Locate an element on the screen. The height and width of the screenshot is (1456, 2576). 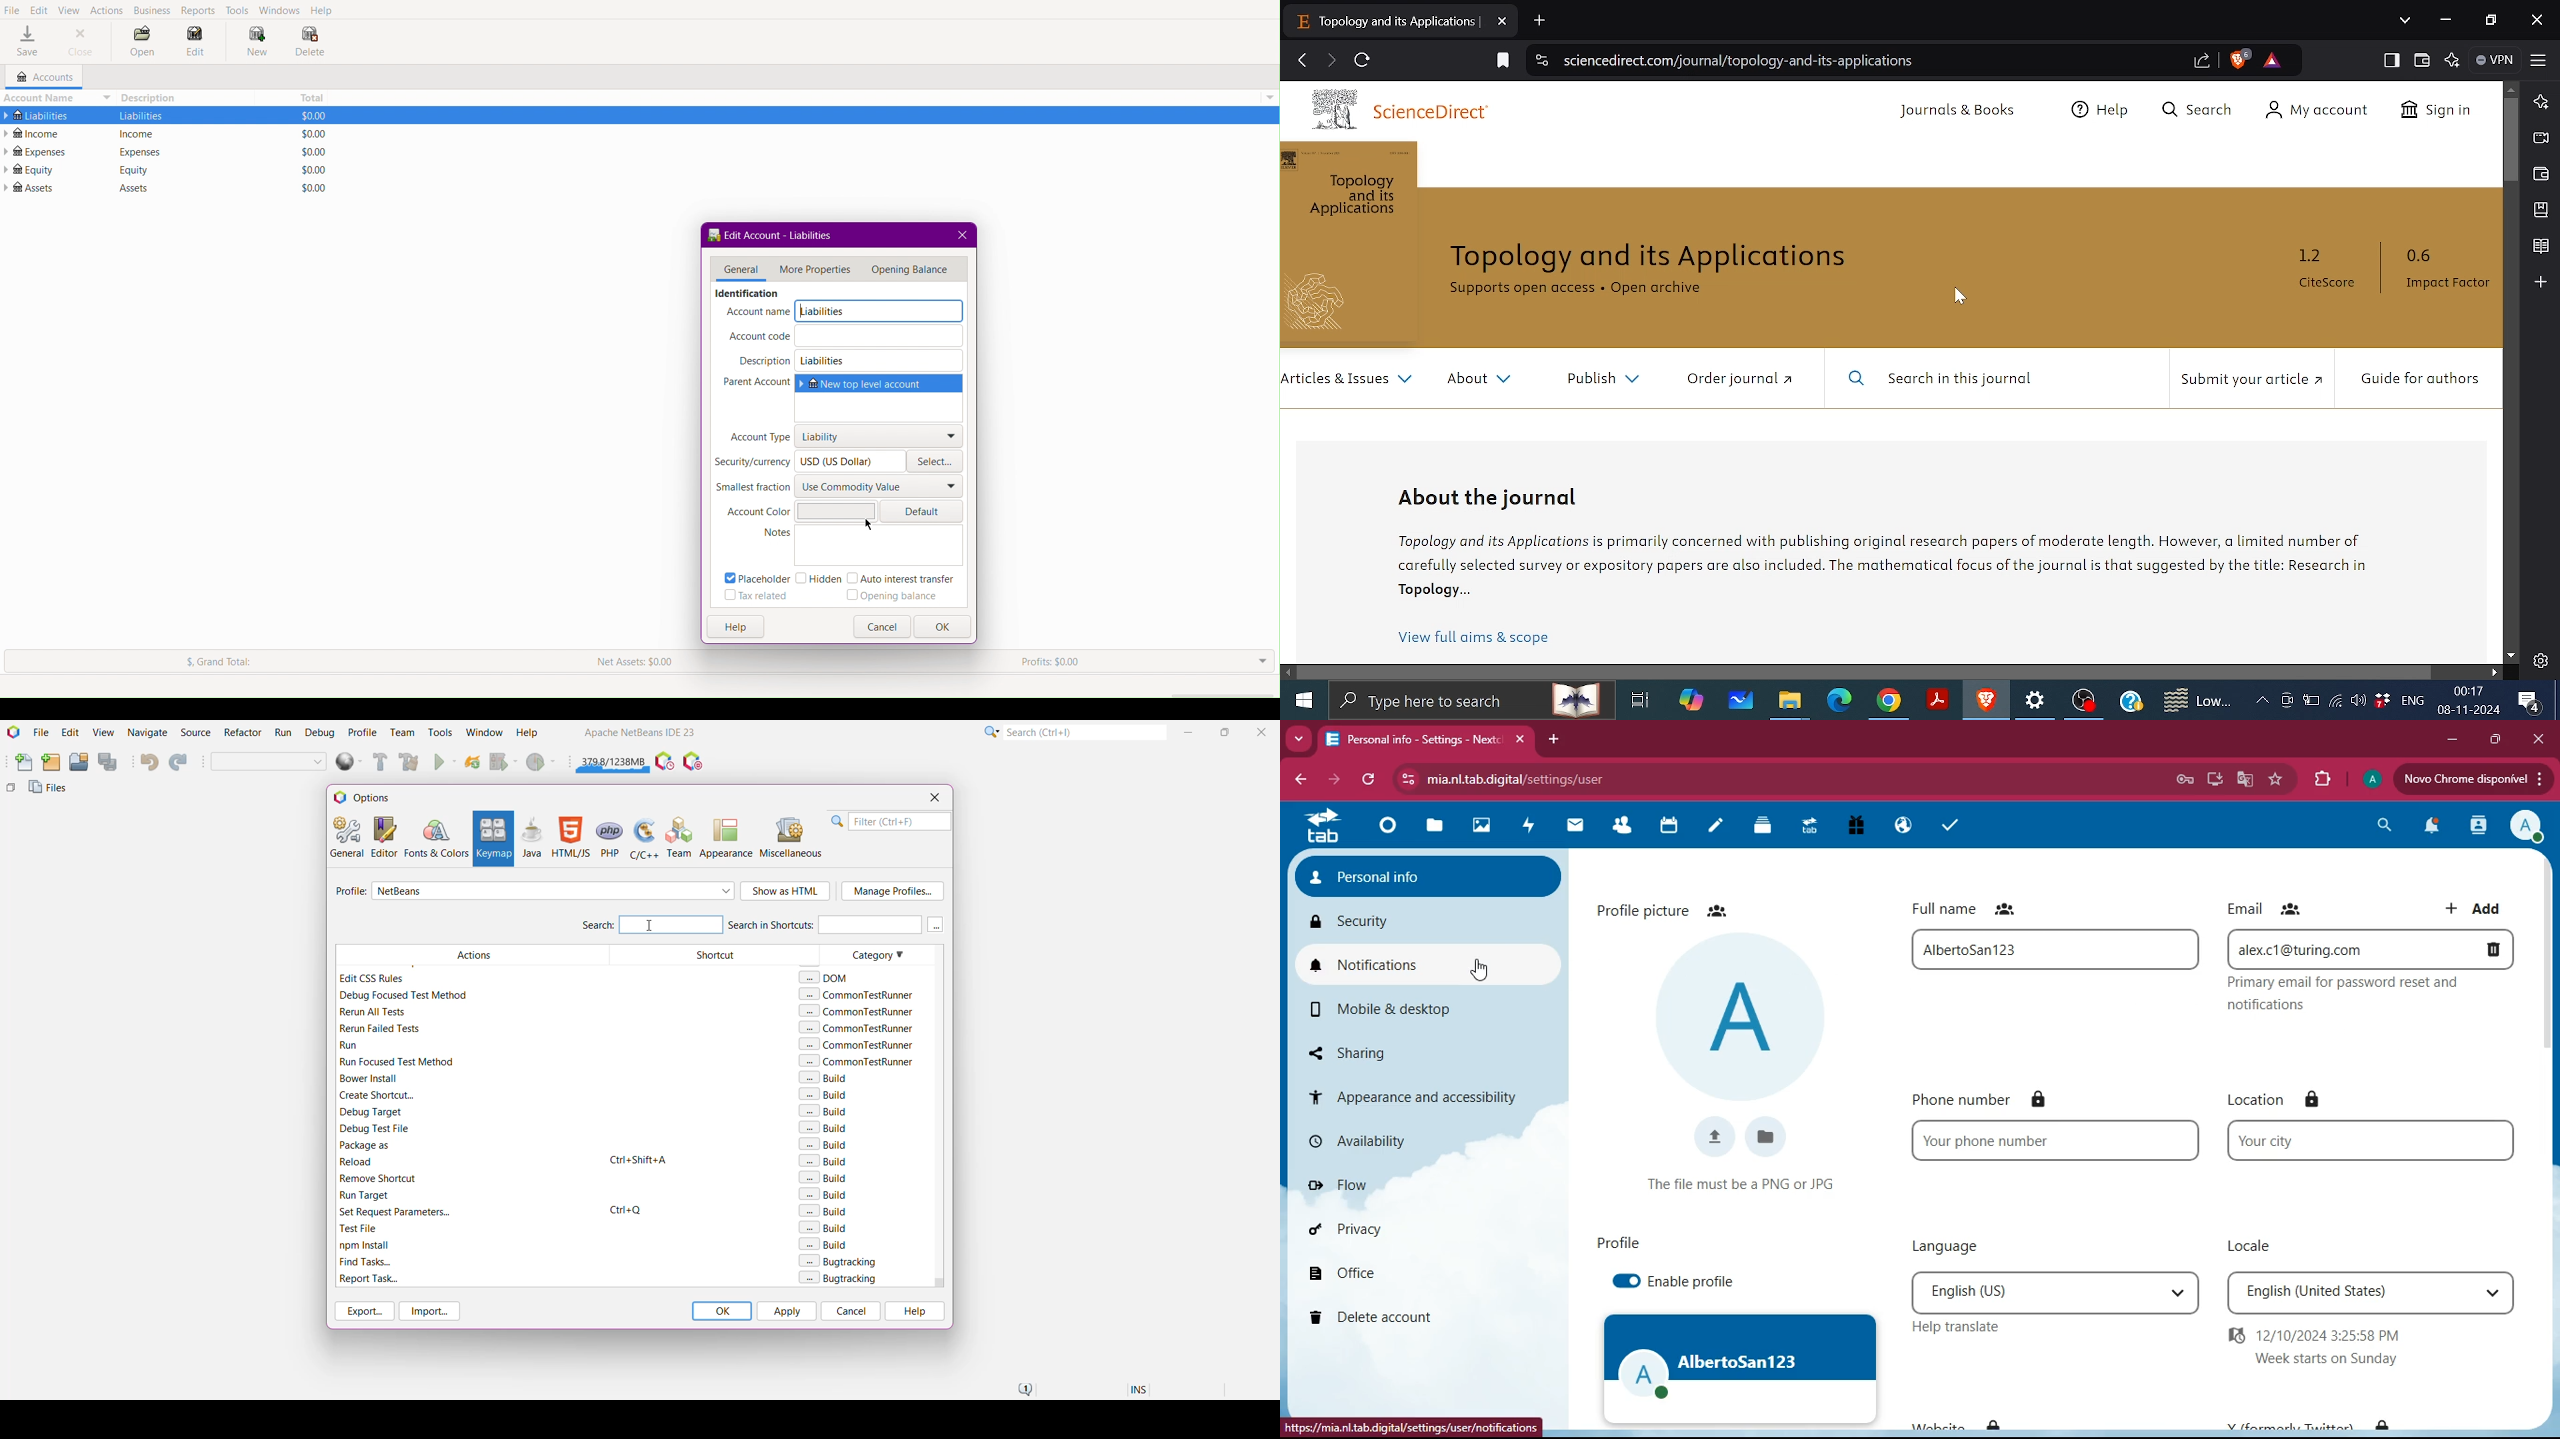
Search tabs is located at coordinates (2407, 21).